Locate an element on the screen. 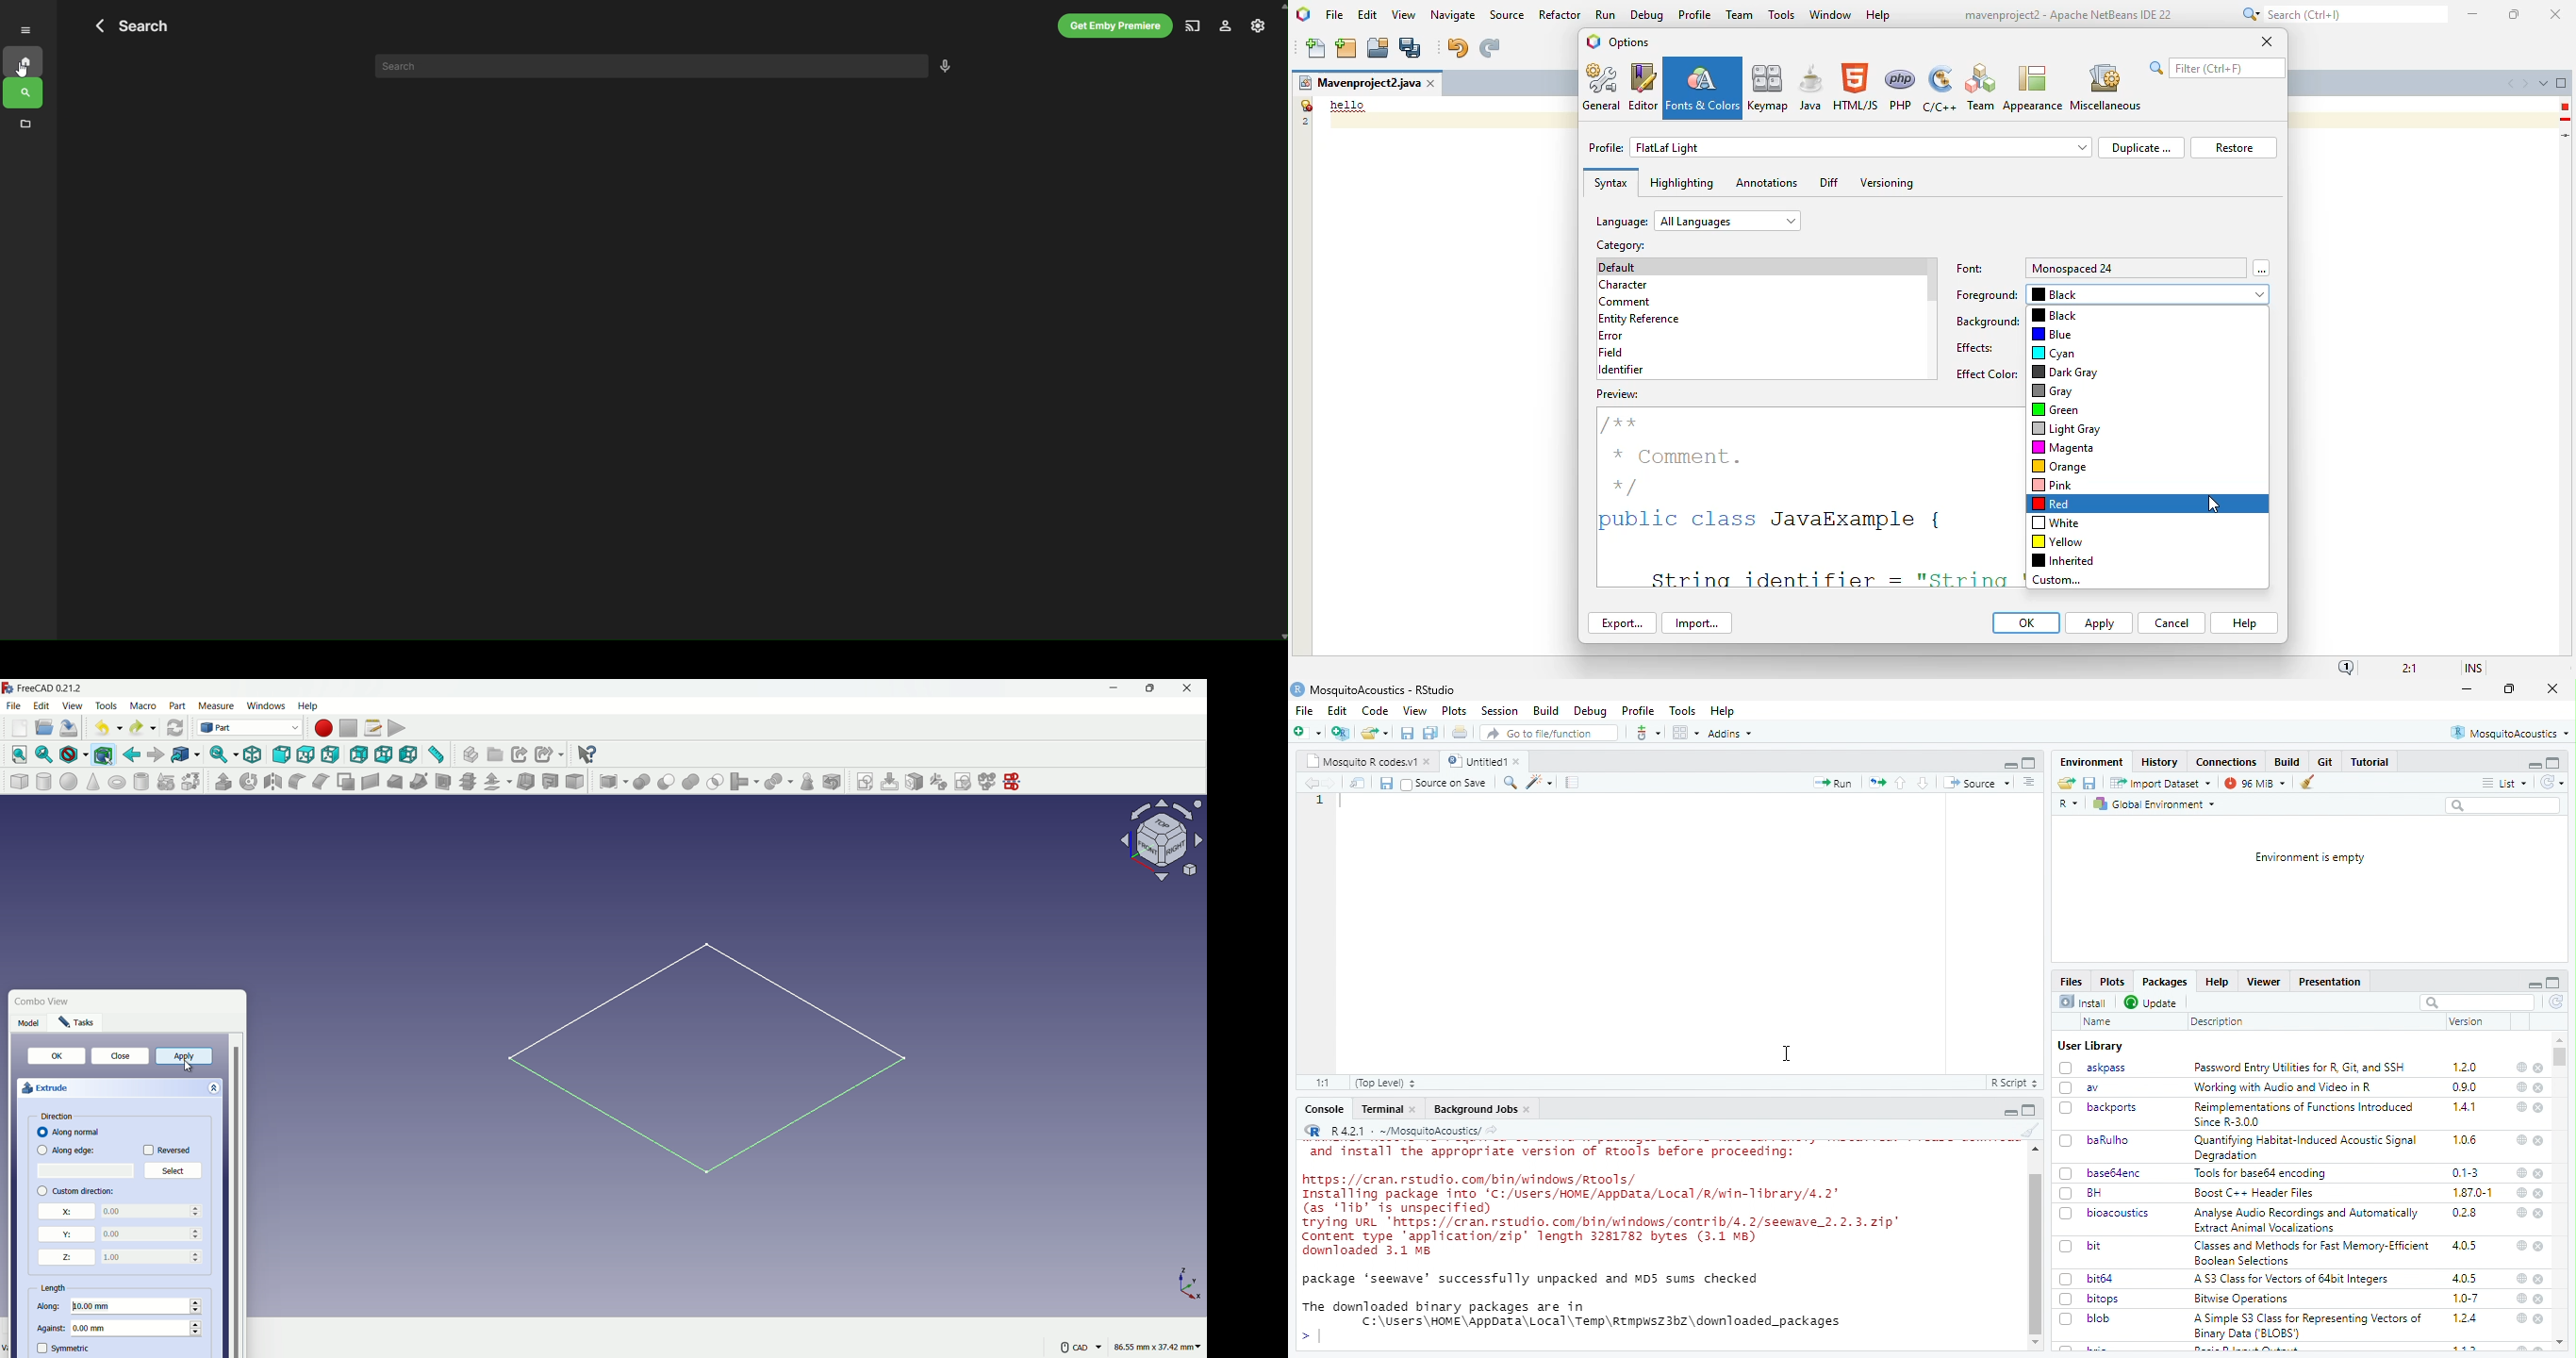  save is located at coordinates (1408, 734).